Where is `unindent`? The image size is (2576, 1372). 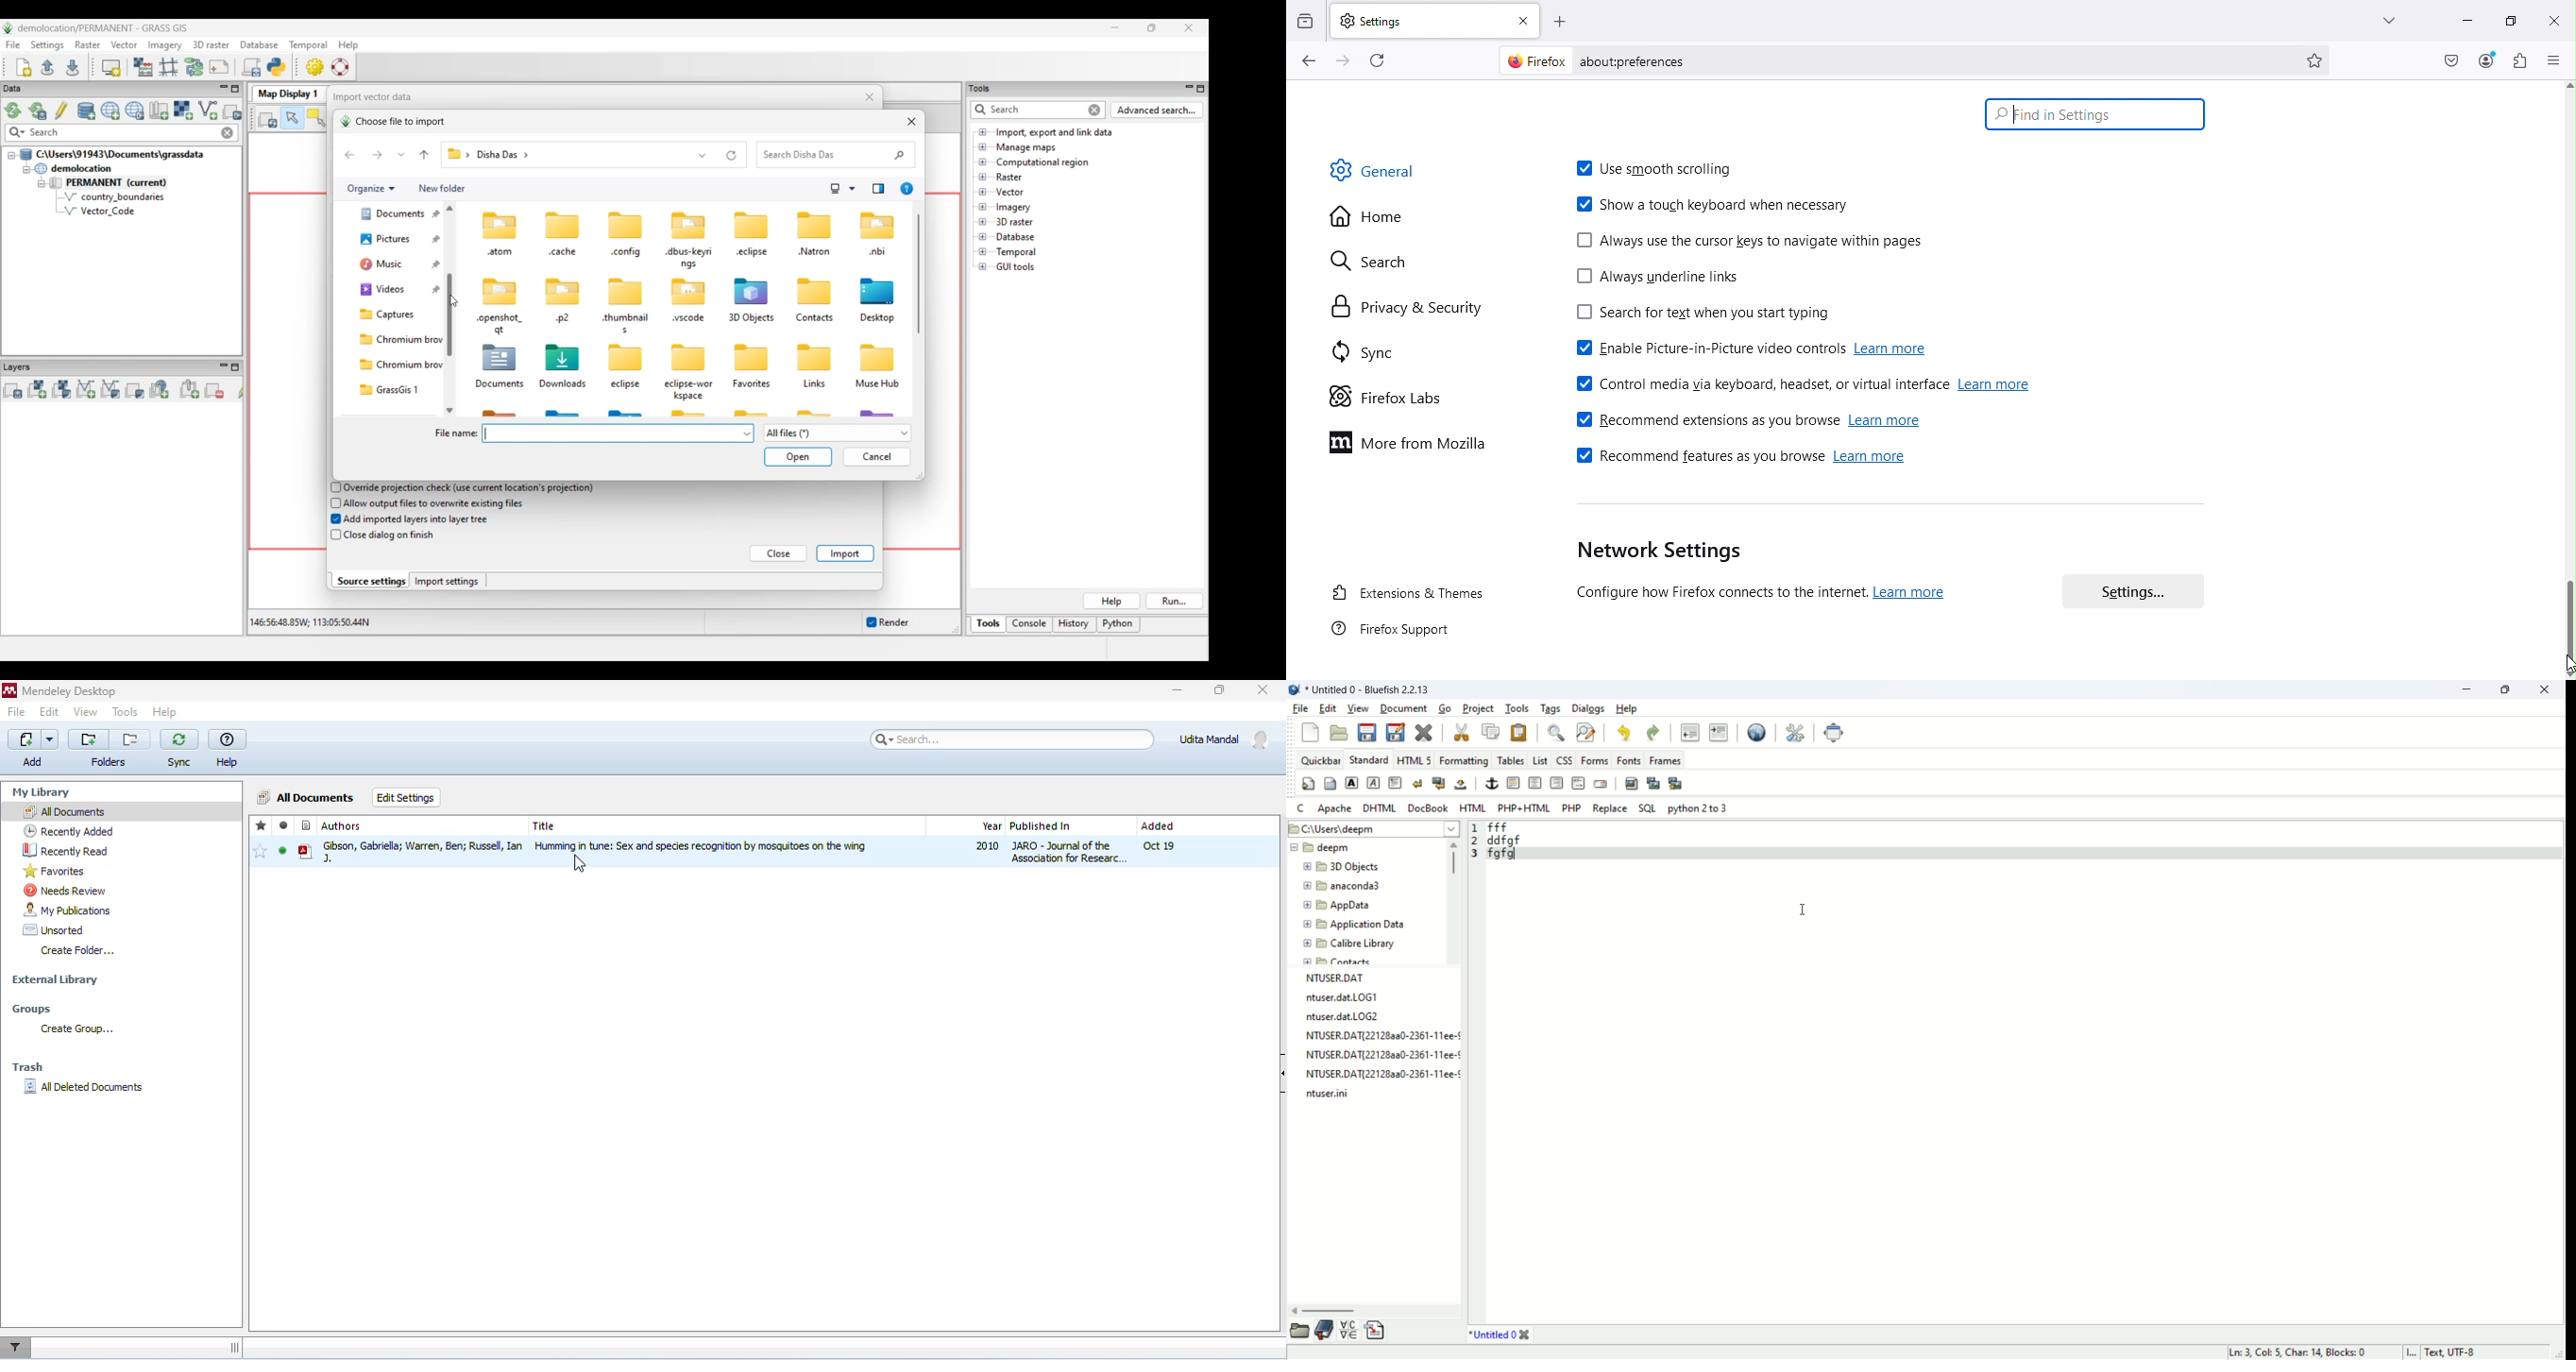
unindent is located at coordinates (1689, 731).